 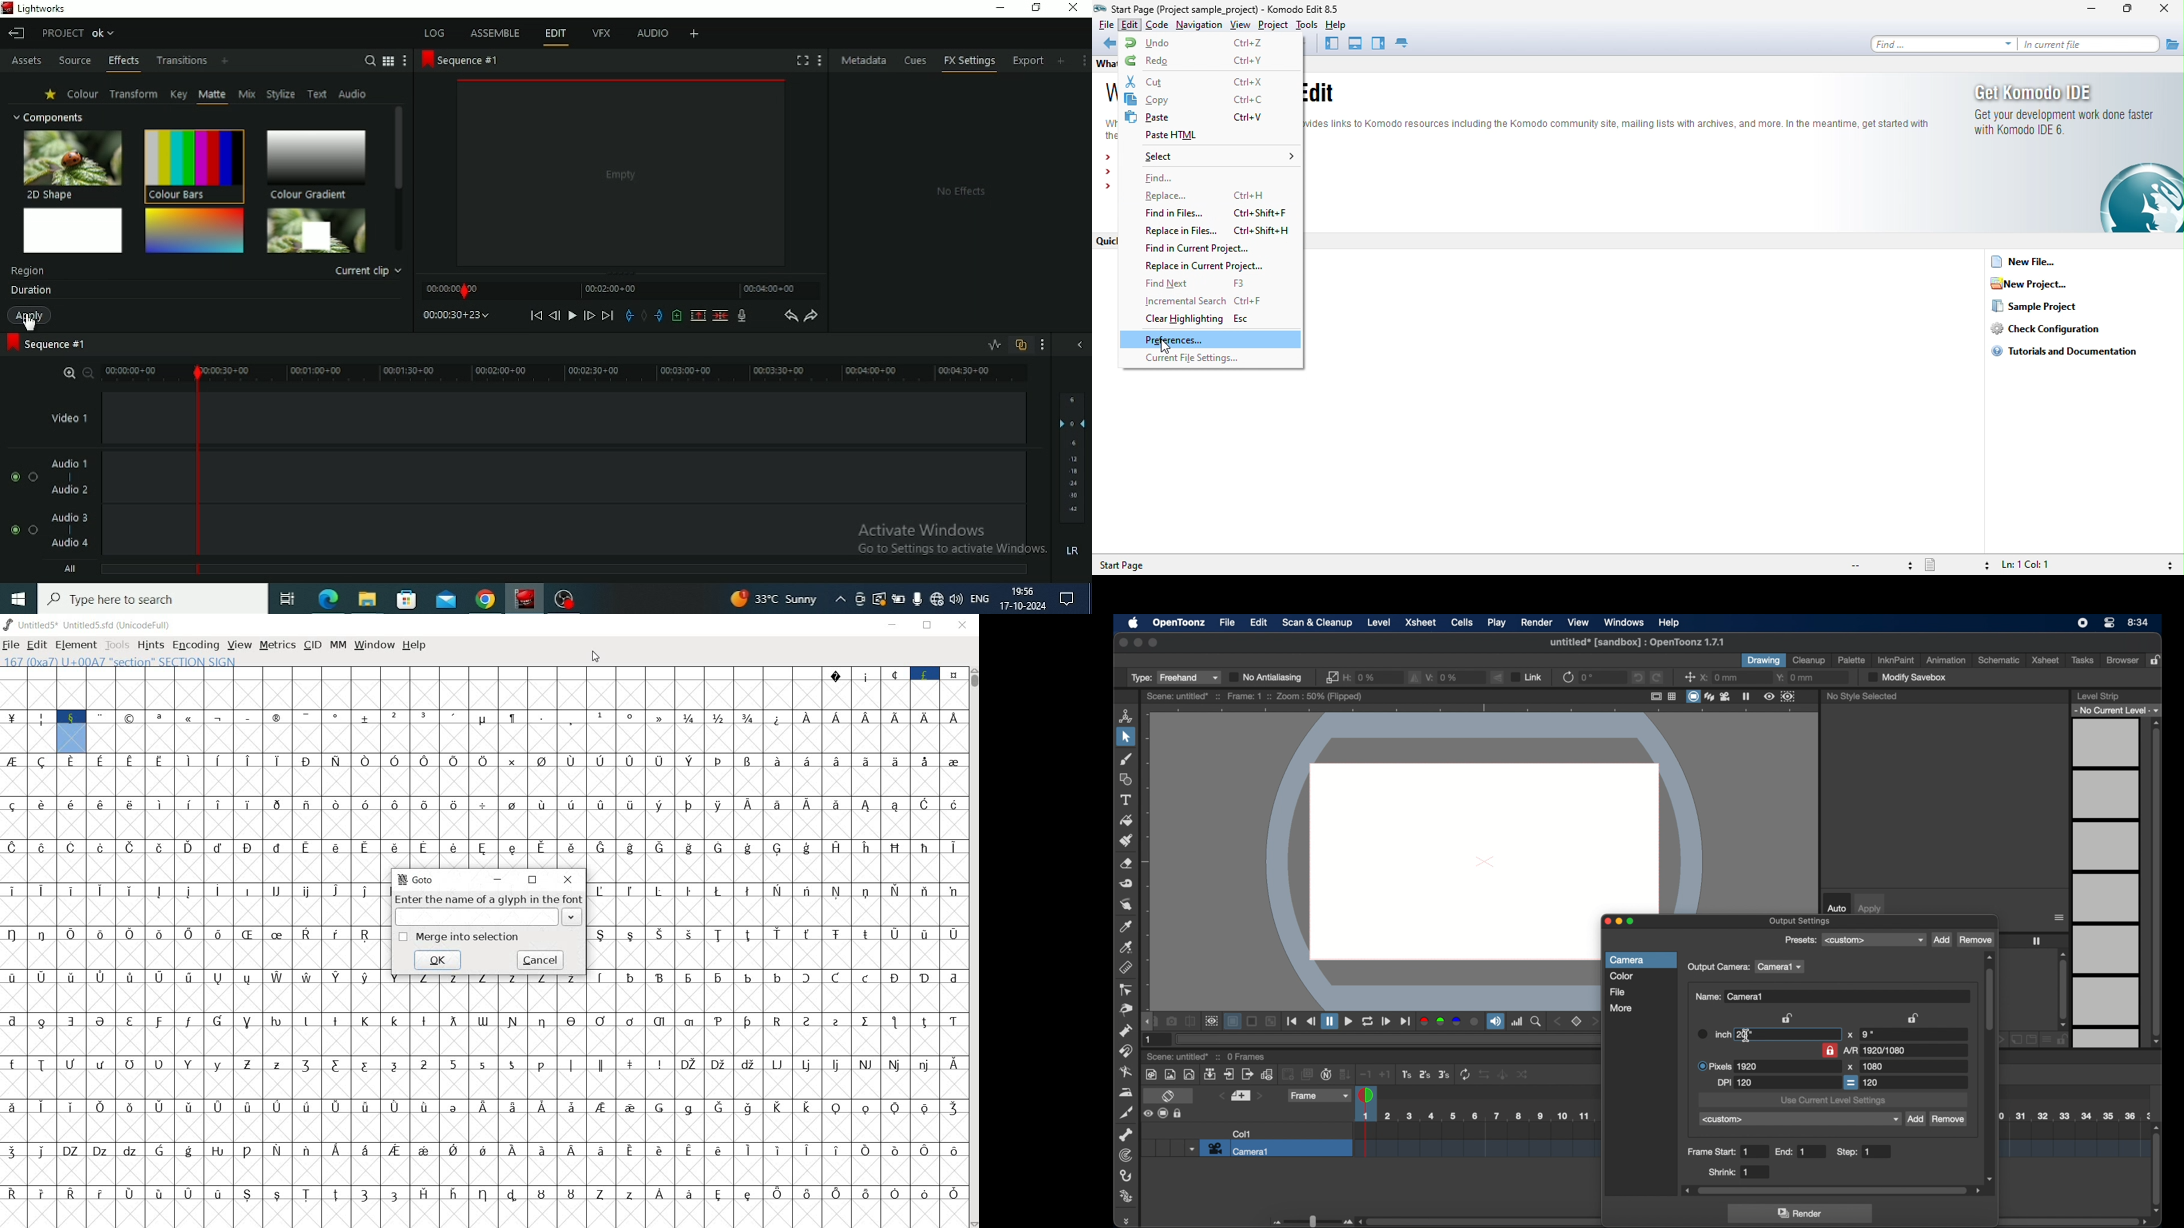 I want to click on Play, so click(x=572, y=316).